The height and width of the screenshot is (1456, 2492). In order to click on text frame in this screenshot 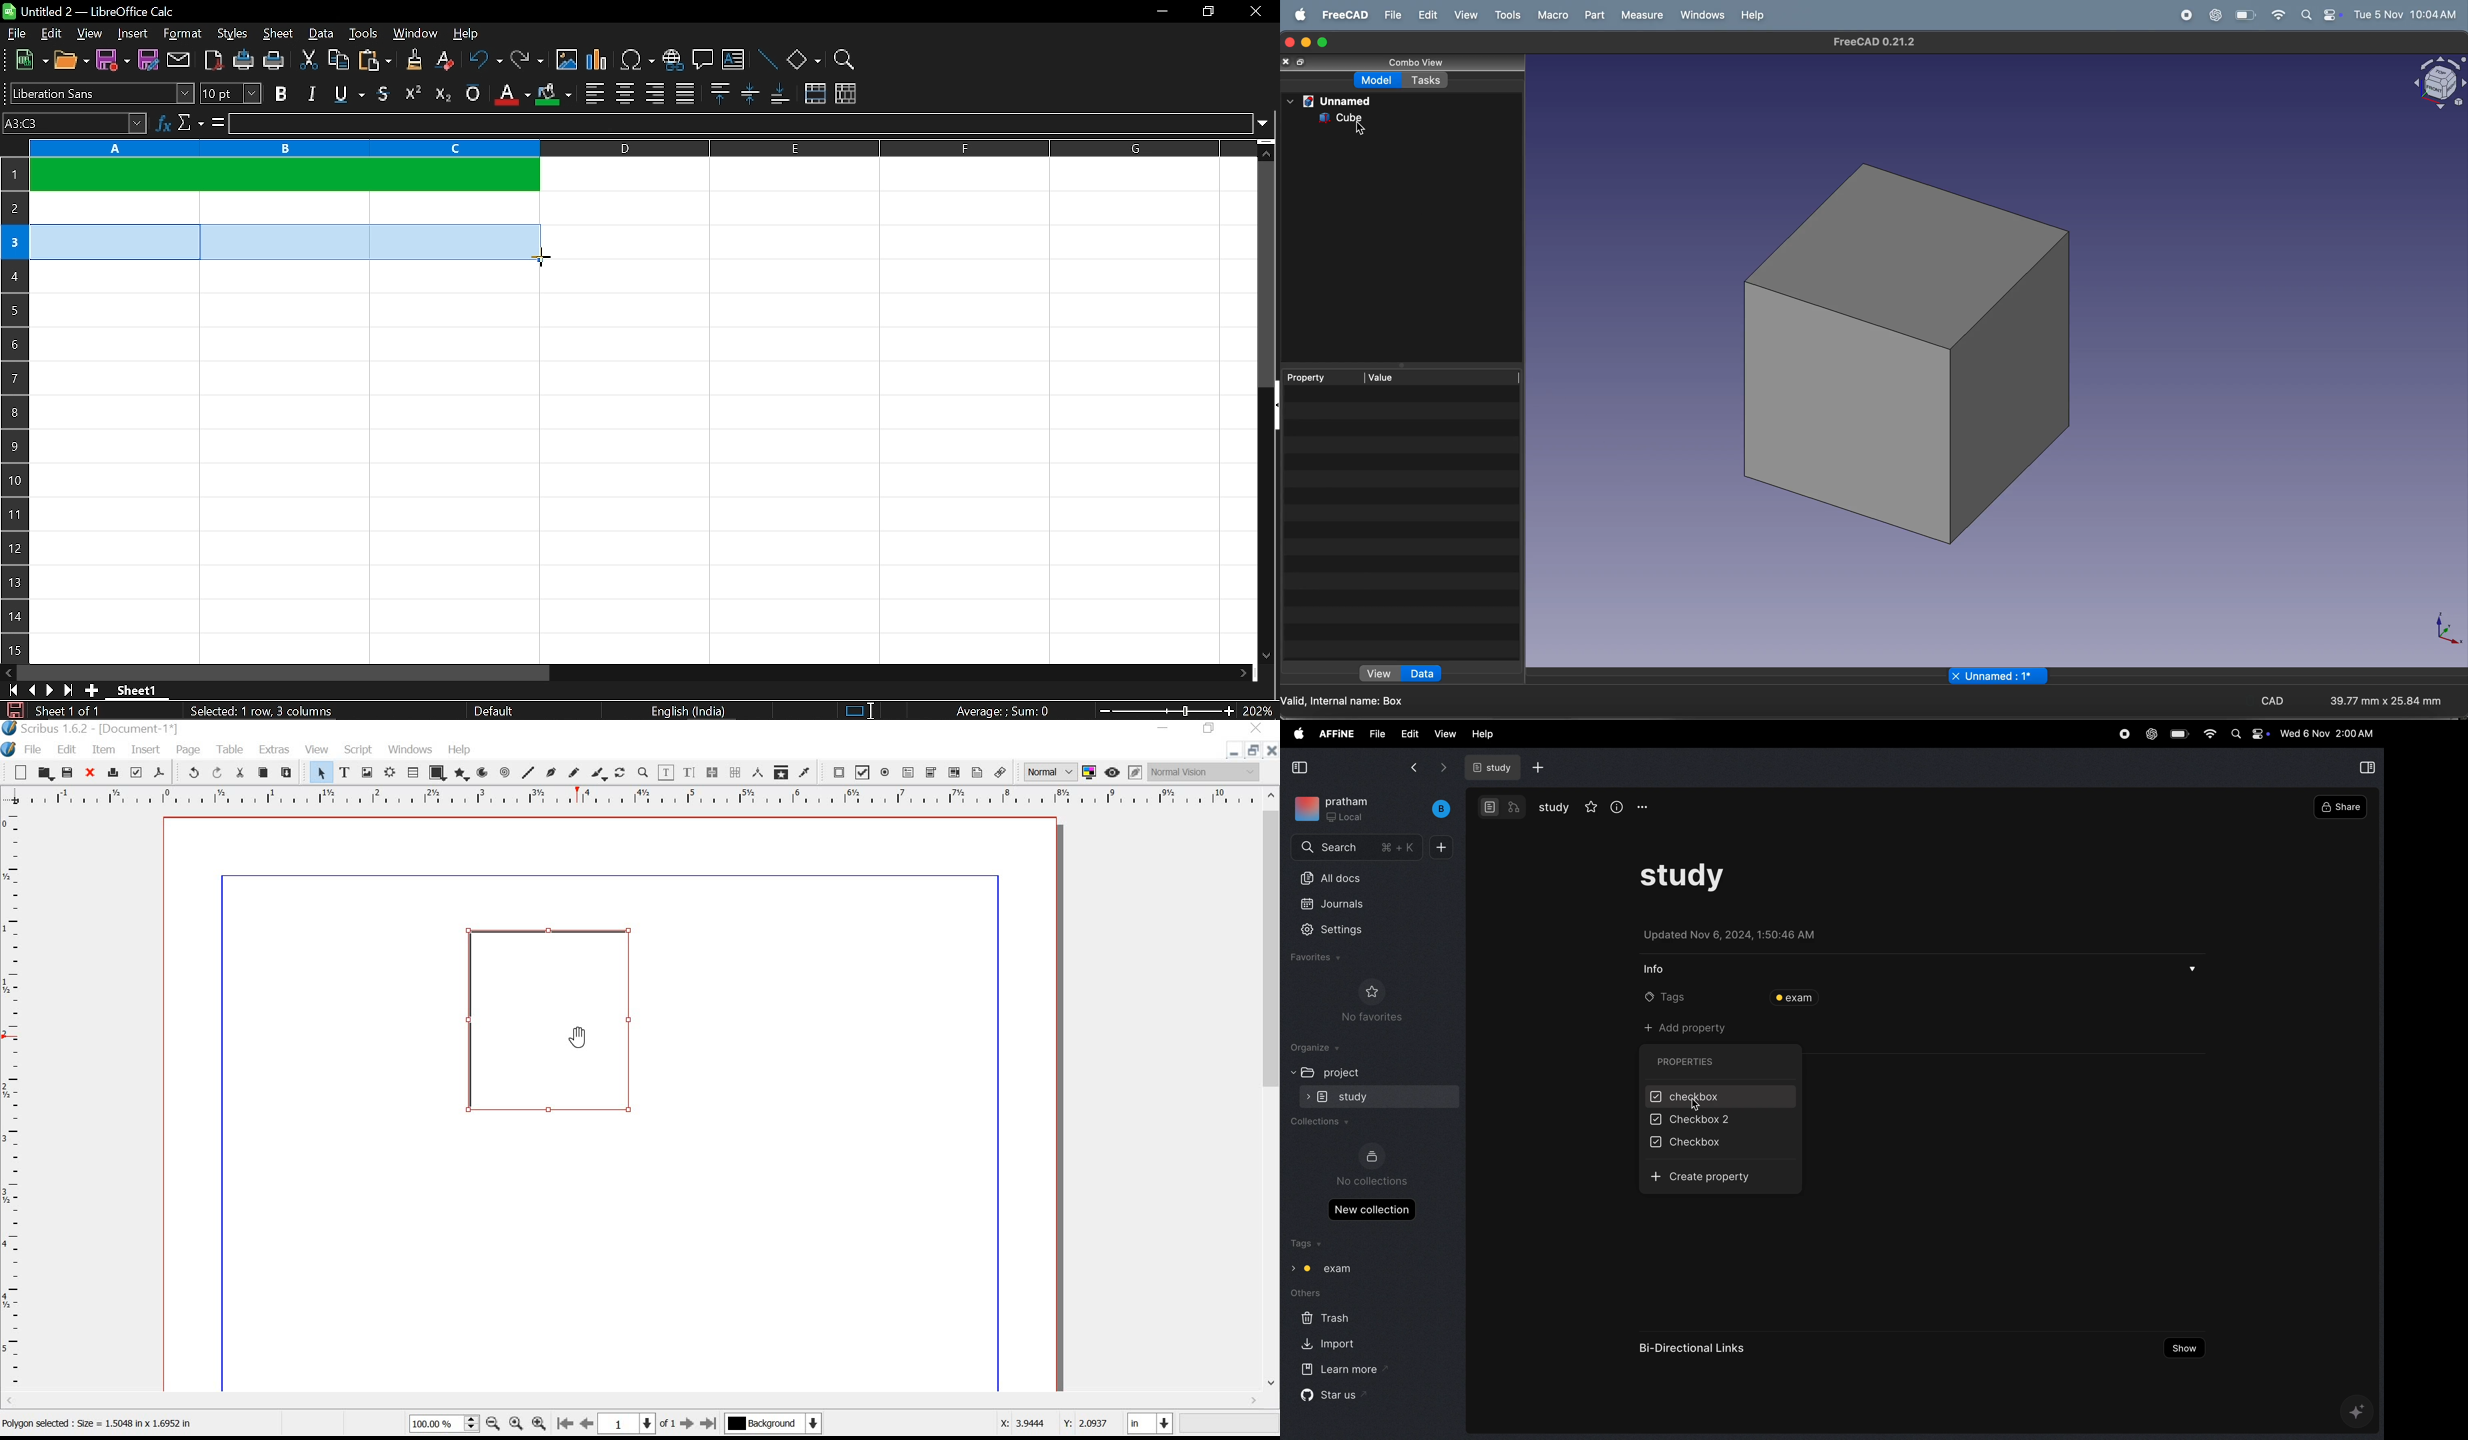, I will do `click(348, 773)`.